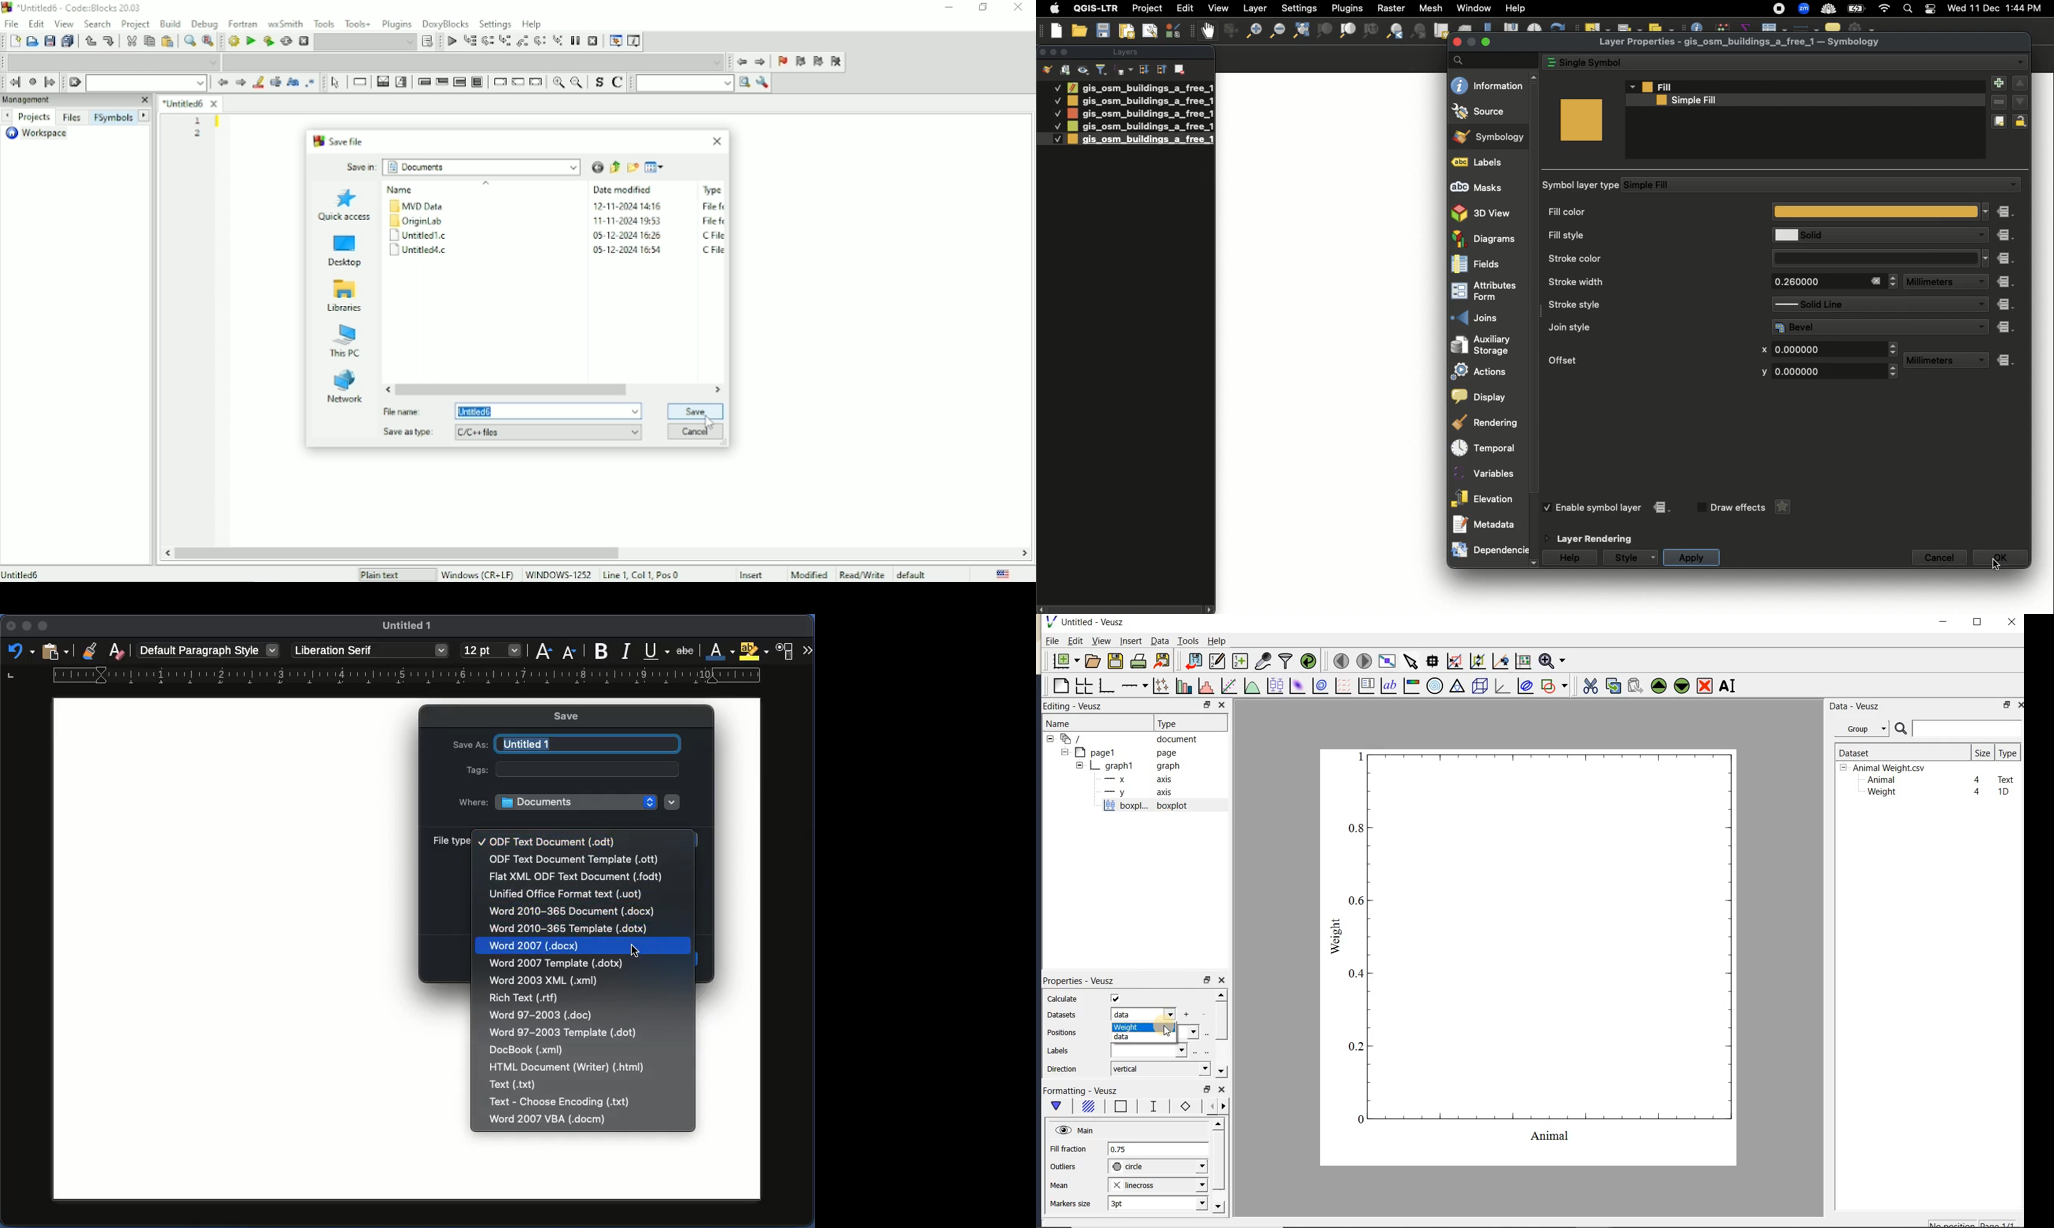 This screenshot has width=2072, height=1232. Describe the element at coordinates (197, 134) in the screenshot. I see `2` at that location.